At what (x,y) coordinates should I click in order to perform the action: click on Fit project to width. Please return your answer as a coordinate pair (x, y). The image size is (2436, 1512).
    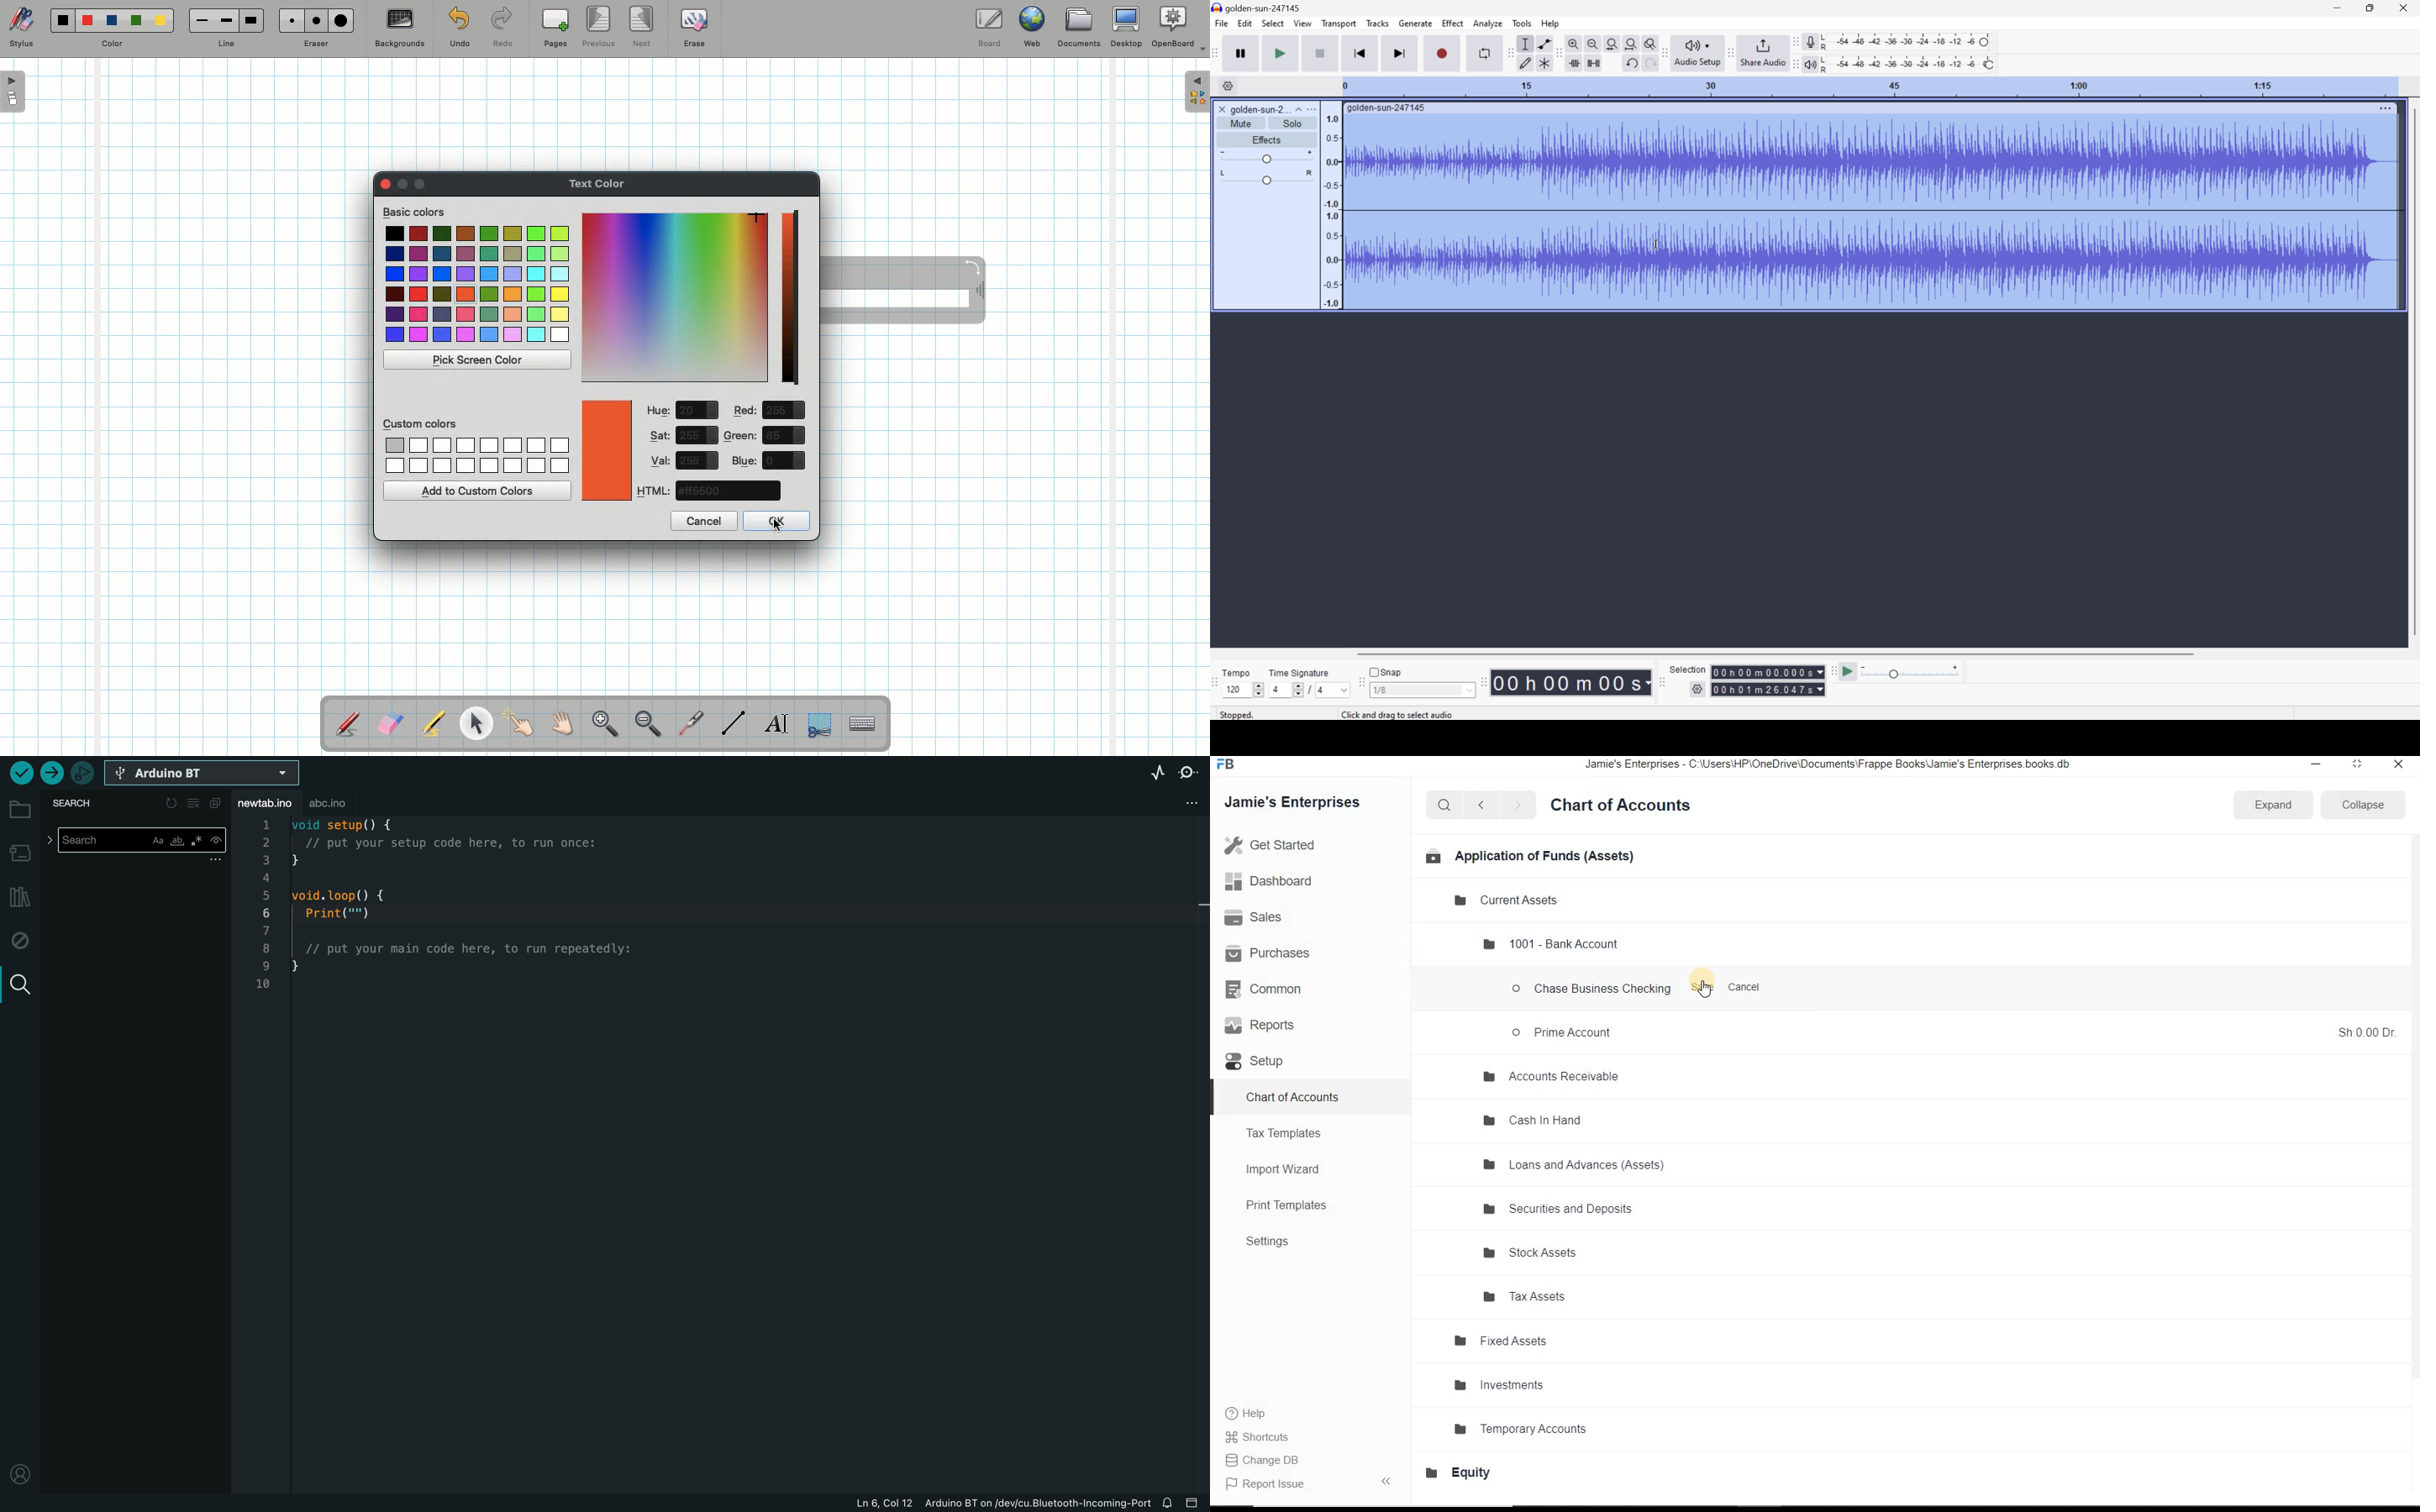
    Looking at the image, I should click on (1630, 42).